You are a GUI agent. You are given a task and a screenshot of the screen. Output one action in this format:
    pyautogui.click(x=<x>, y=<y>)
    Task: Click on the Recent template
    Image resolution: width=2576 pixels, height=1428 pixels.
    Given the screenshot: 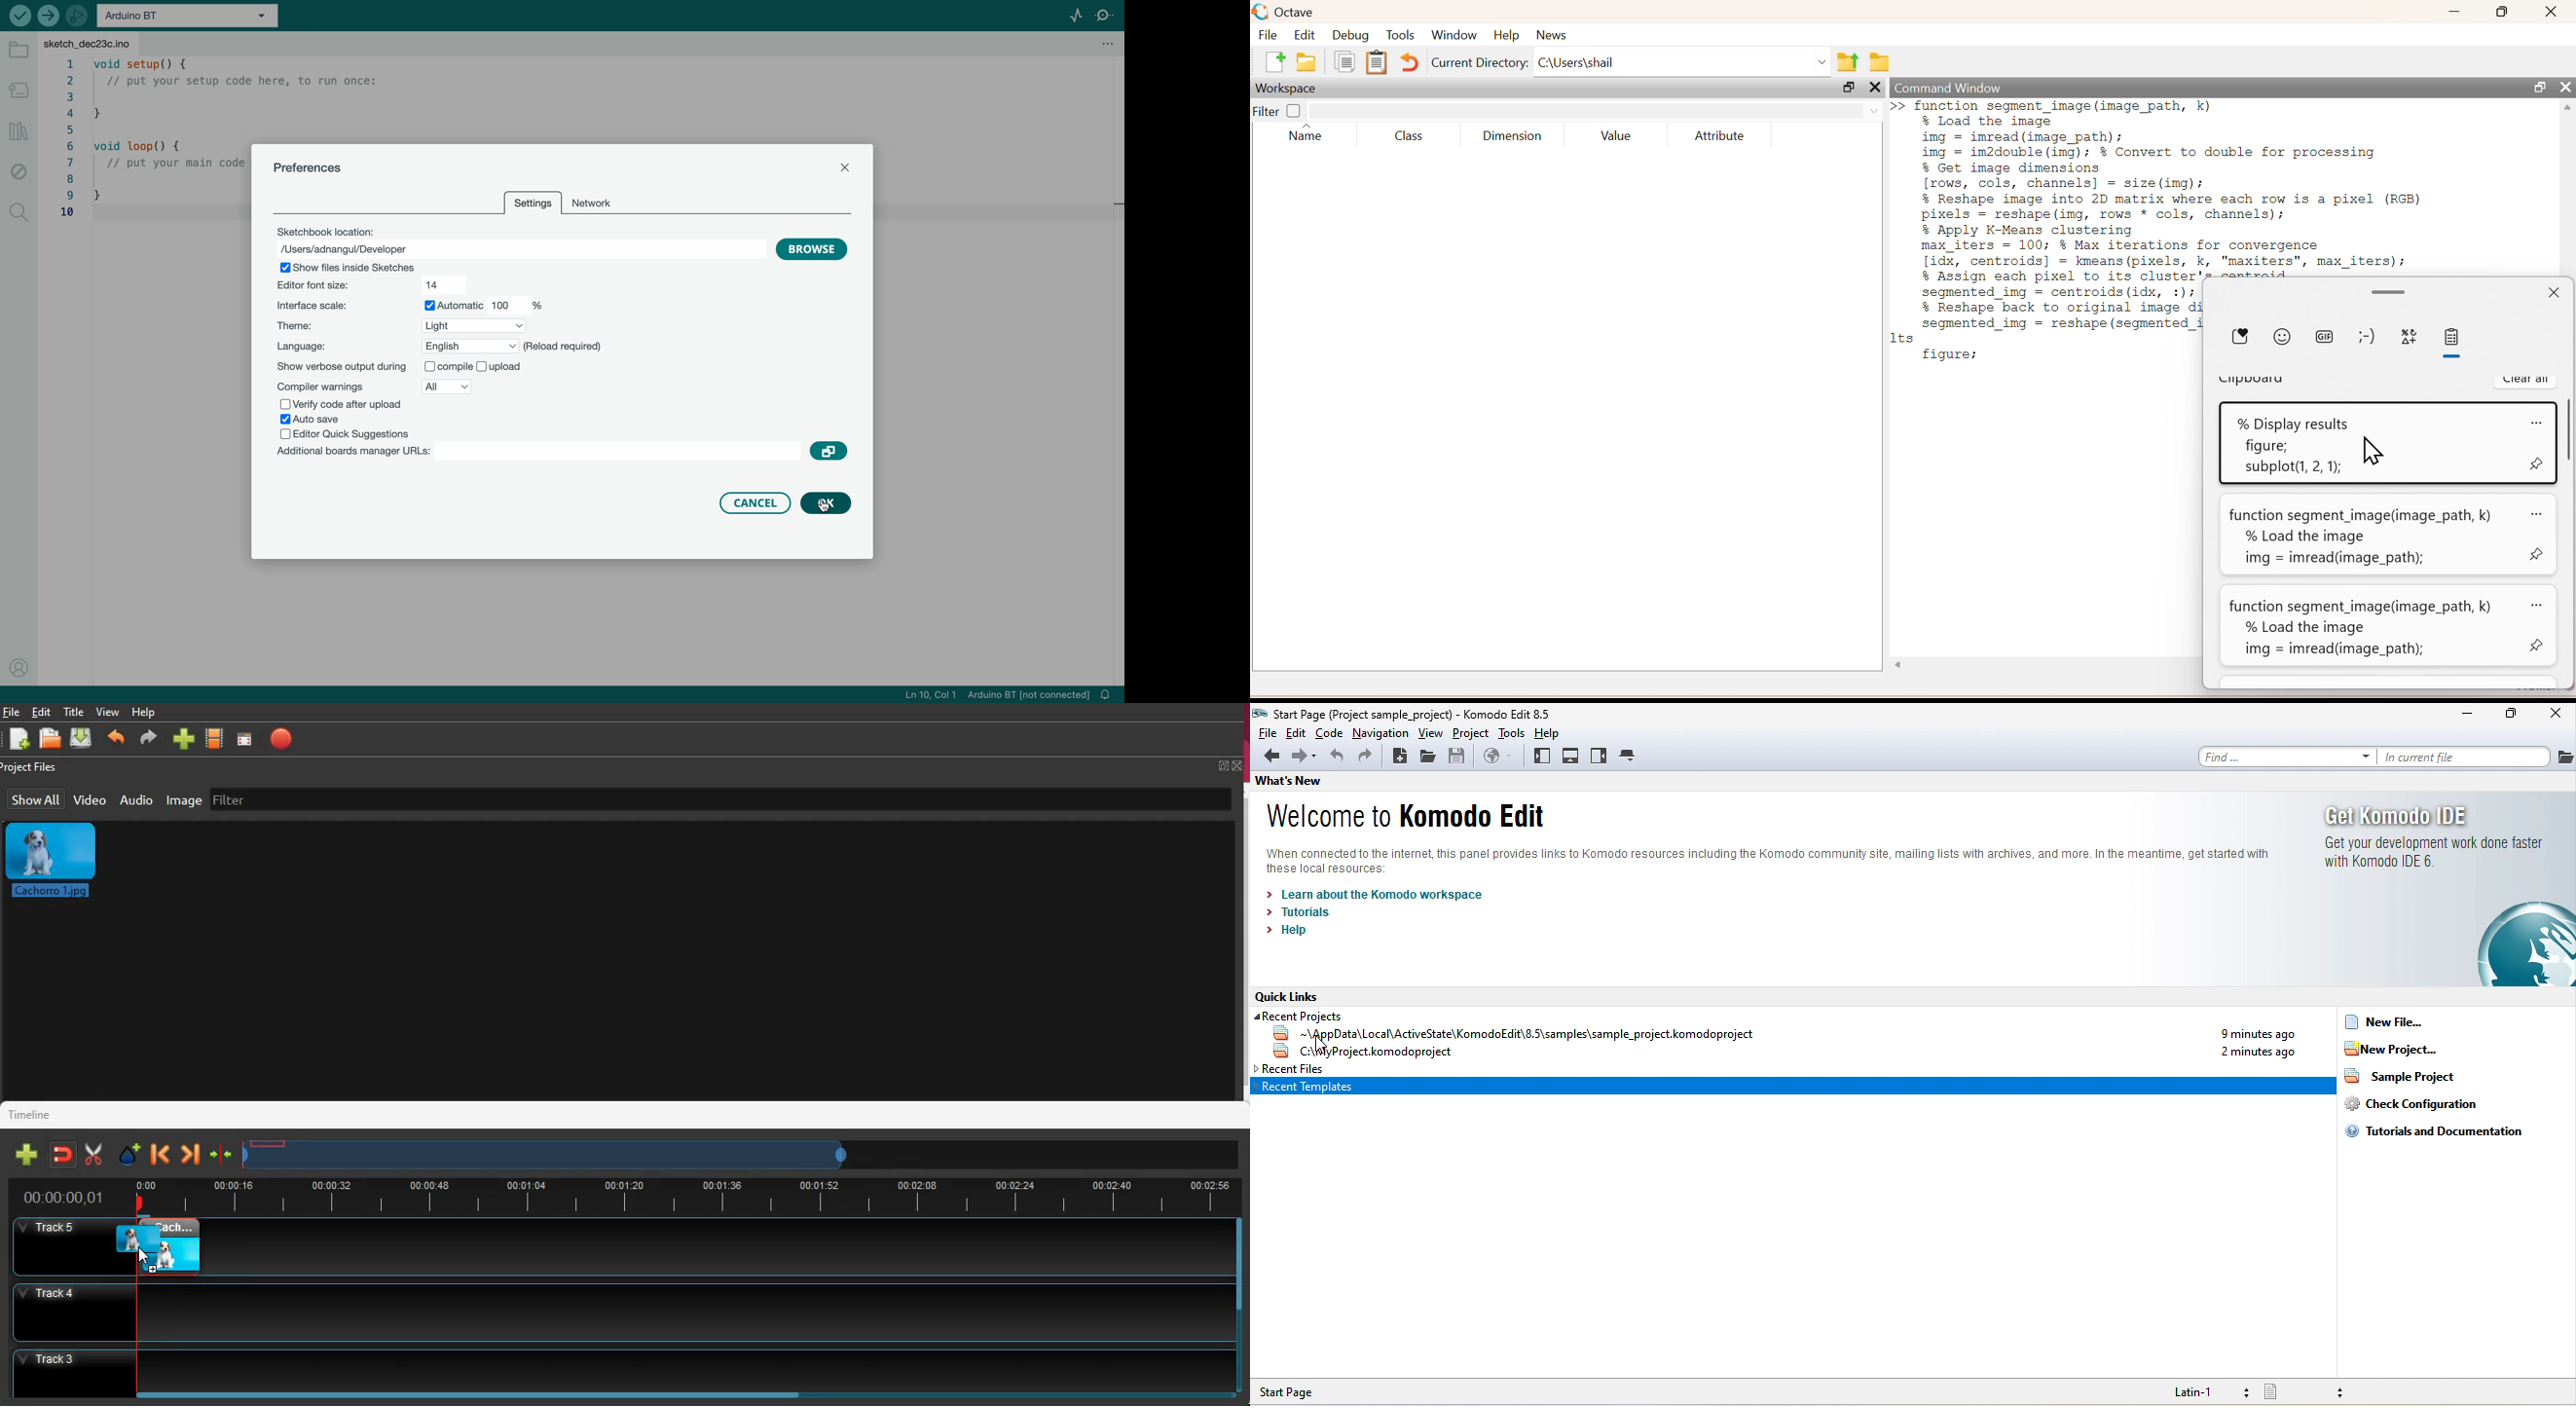 What is the action you would take?
    pyautogui.click(x=1327, y=1087)
    